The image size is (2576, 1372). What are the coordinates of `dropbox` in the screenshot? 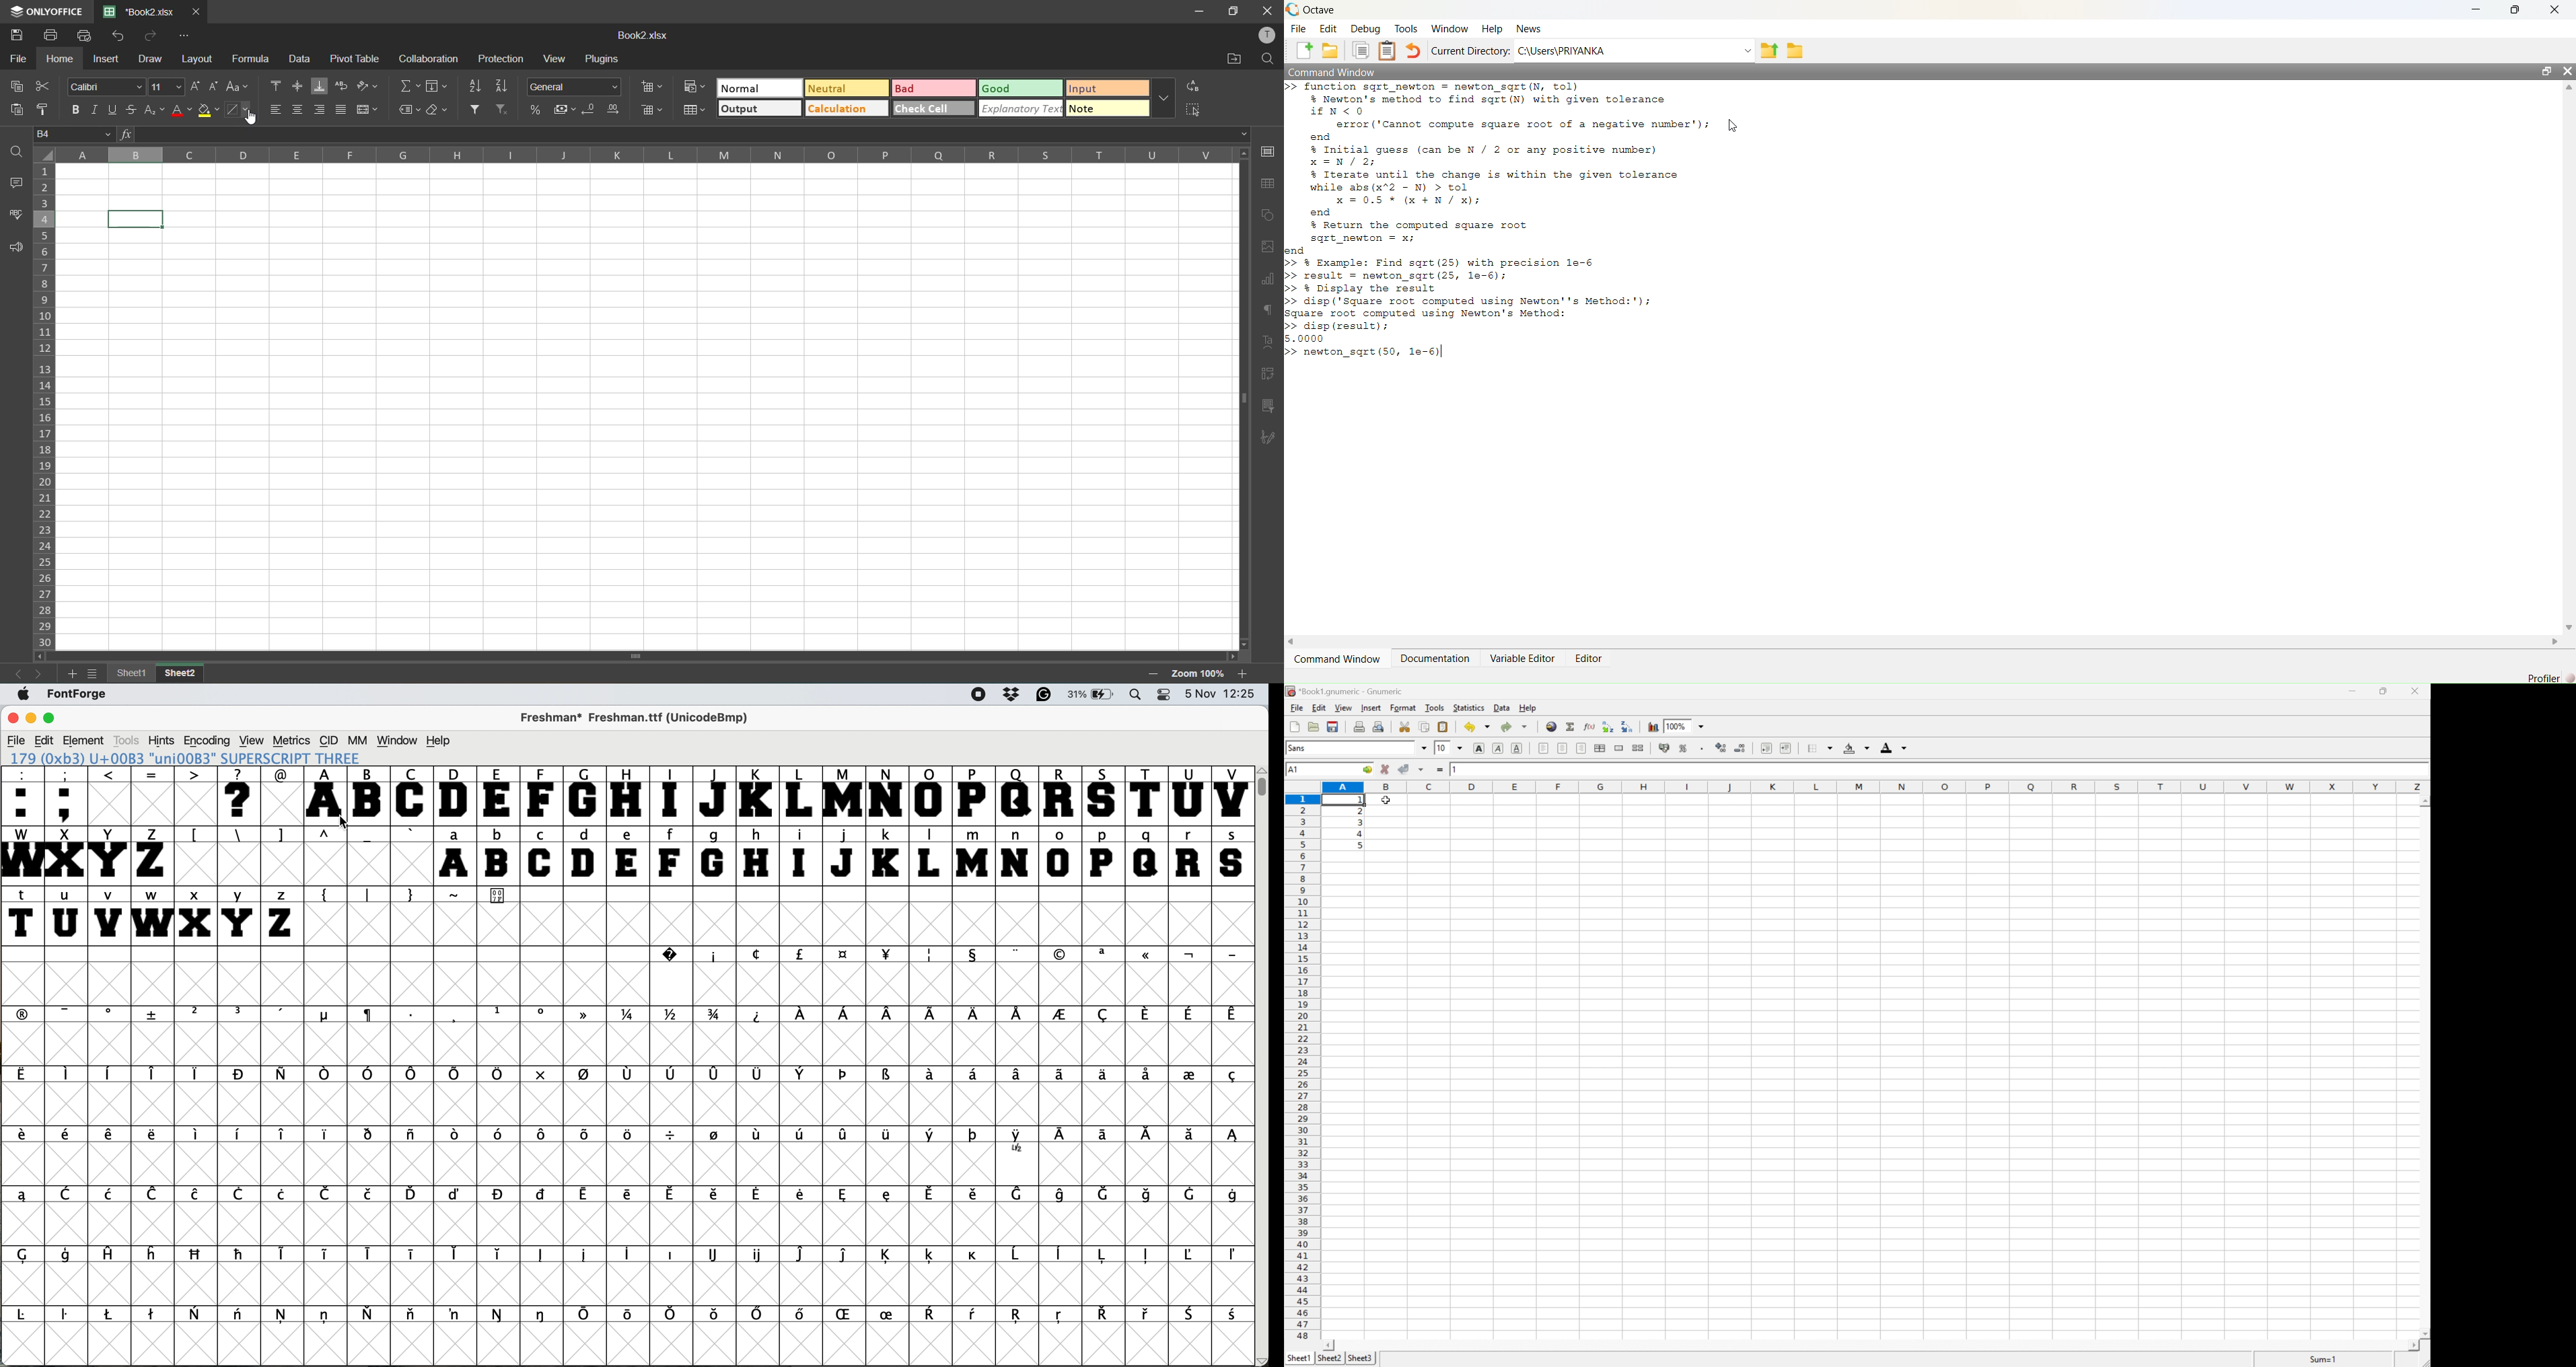 It's located at (1010, 695).